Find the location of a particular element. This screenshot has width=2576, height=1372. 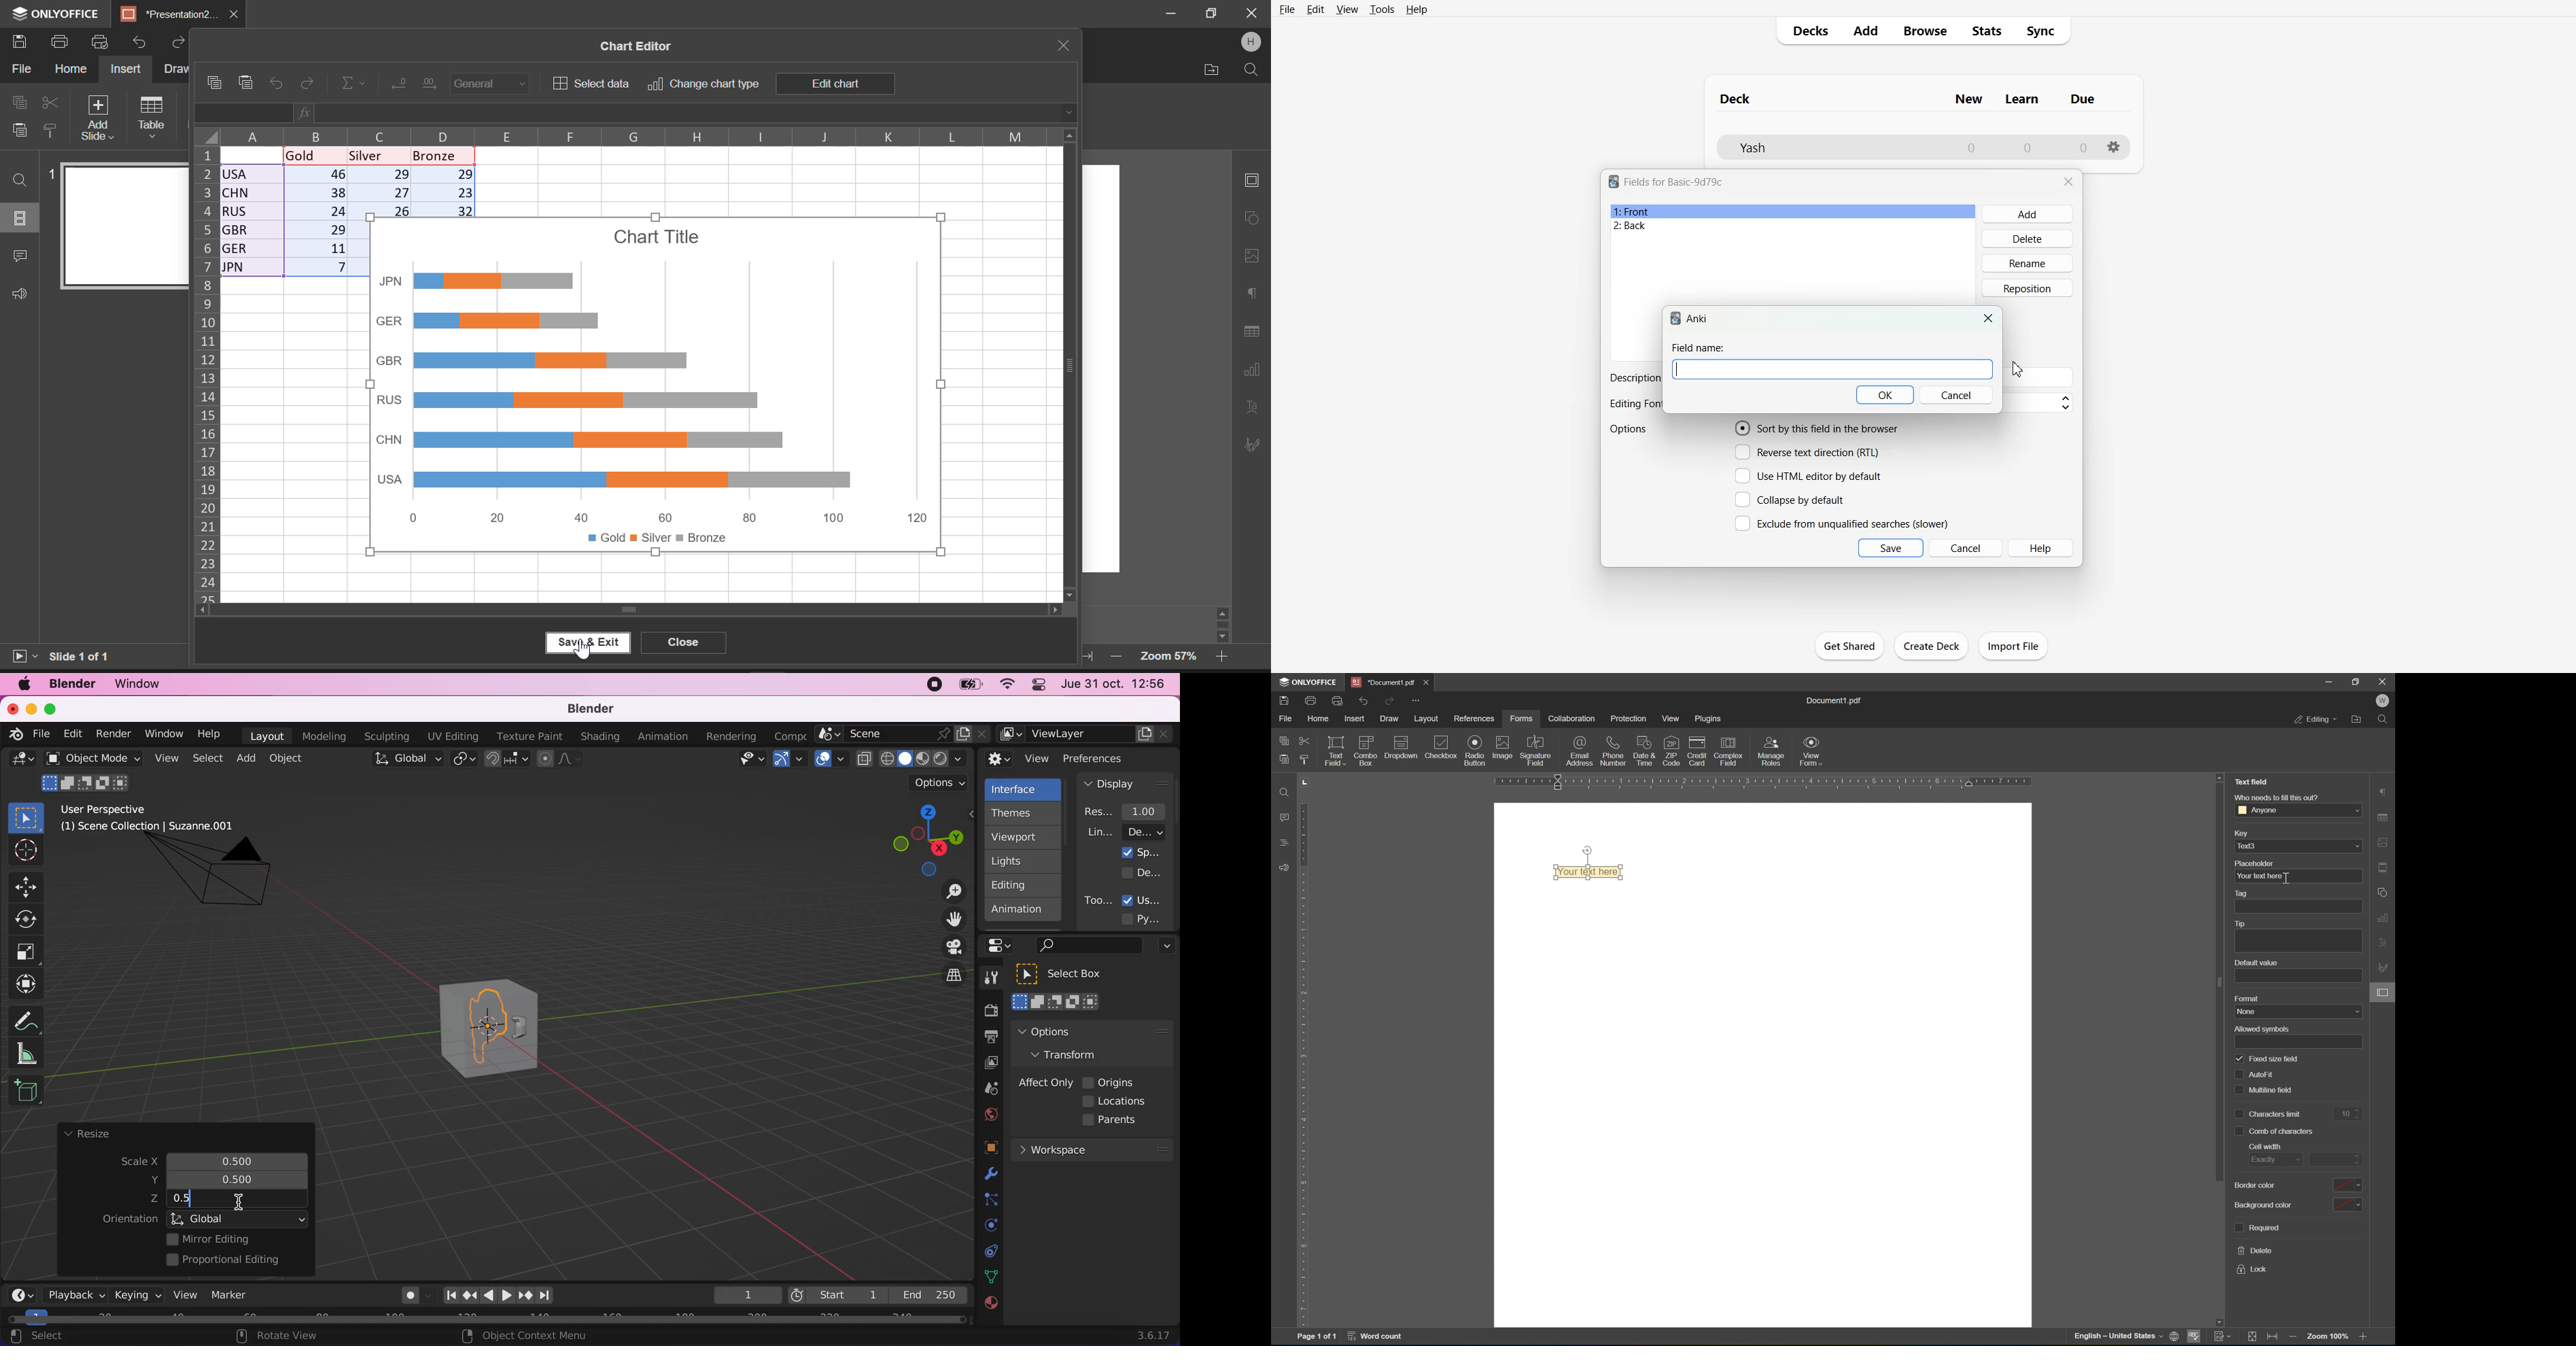

Comments is located at coordinates (20, 258).